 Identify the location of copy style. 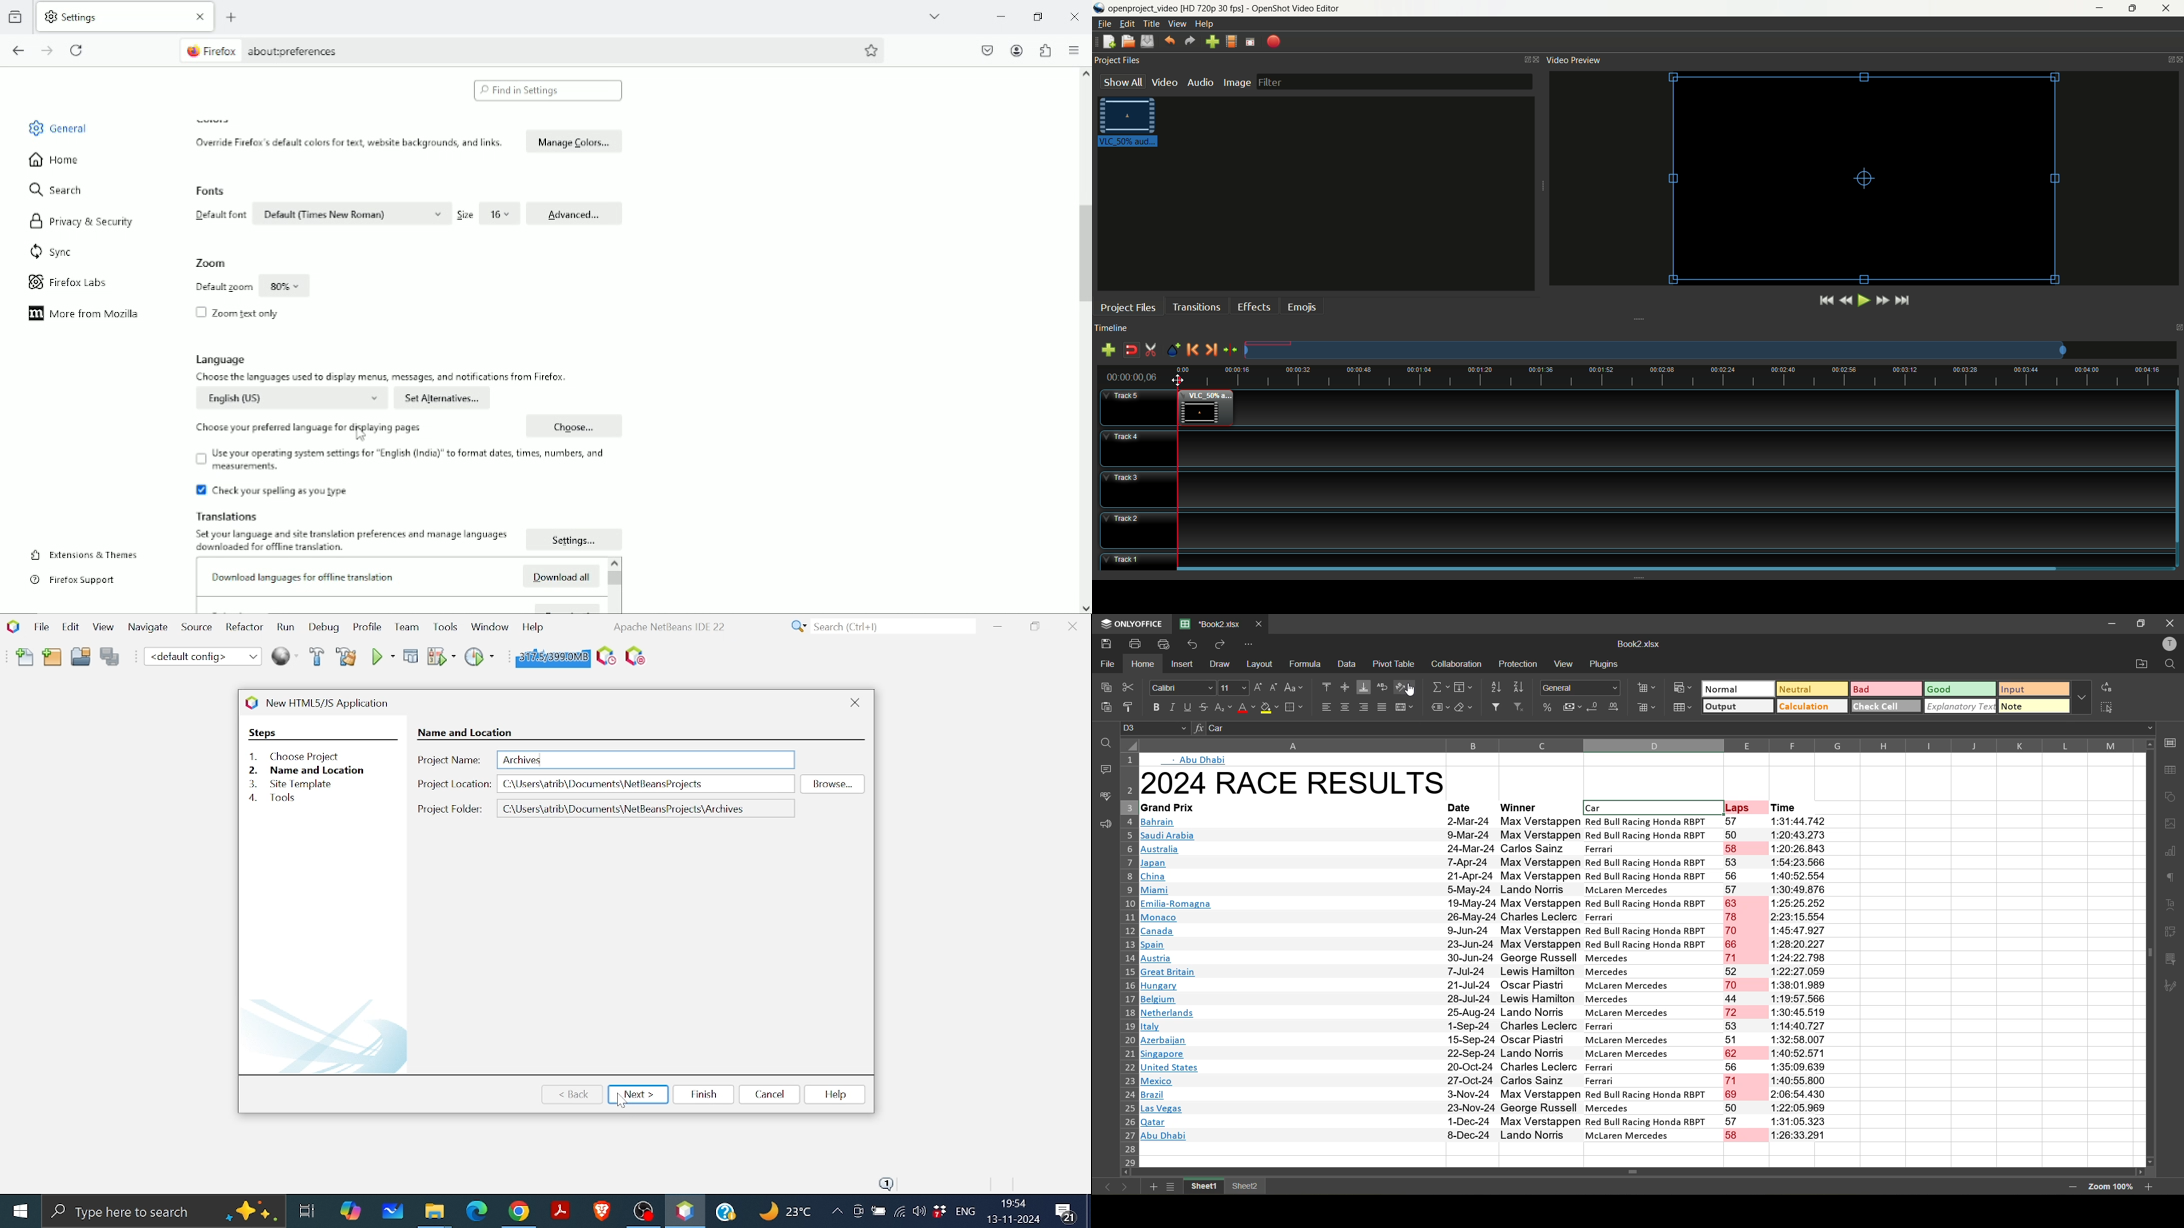
(1132, 707).